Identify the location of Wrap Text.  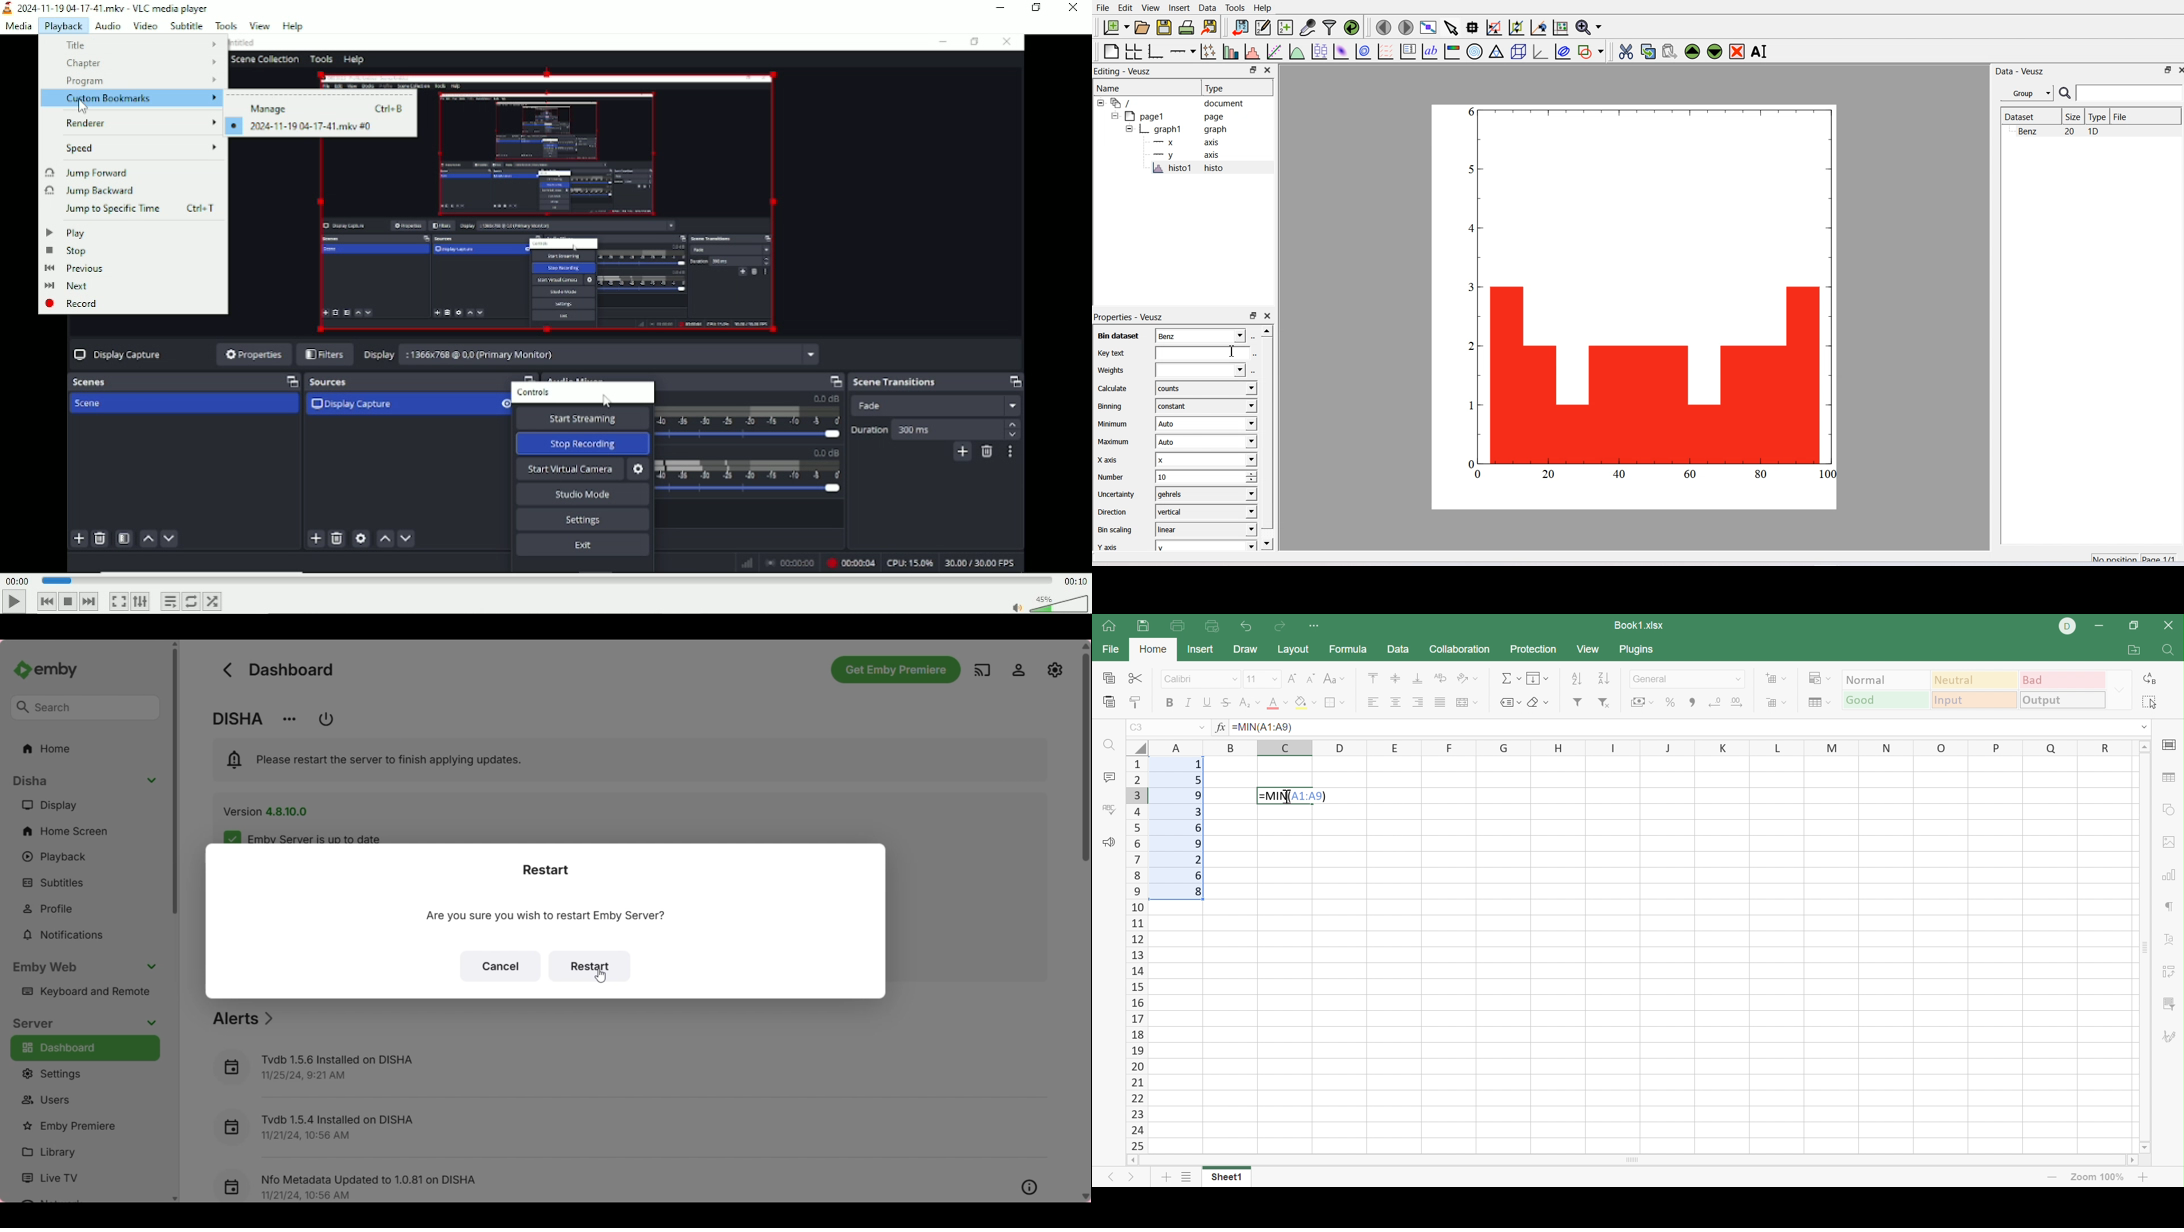
(1440, 678).